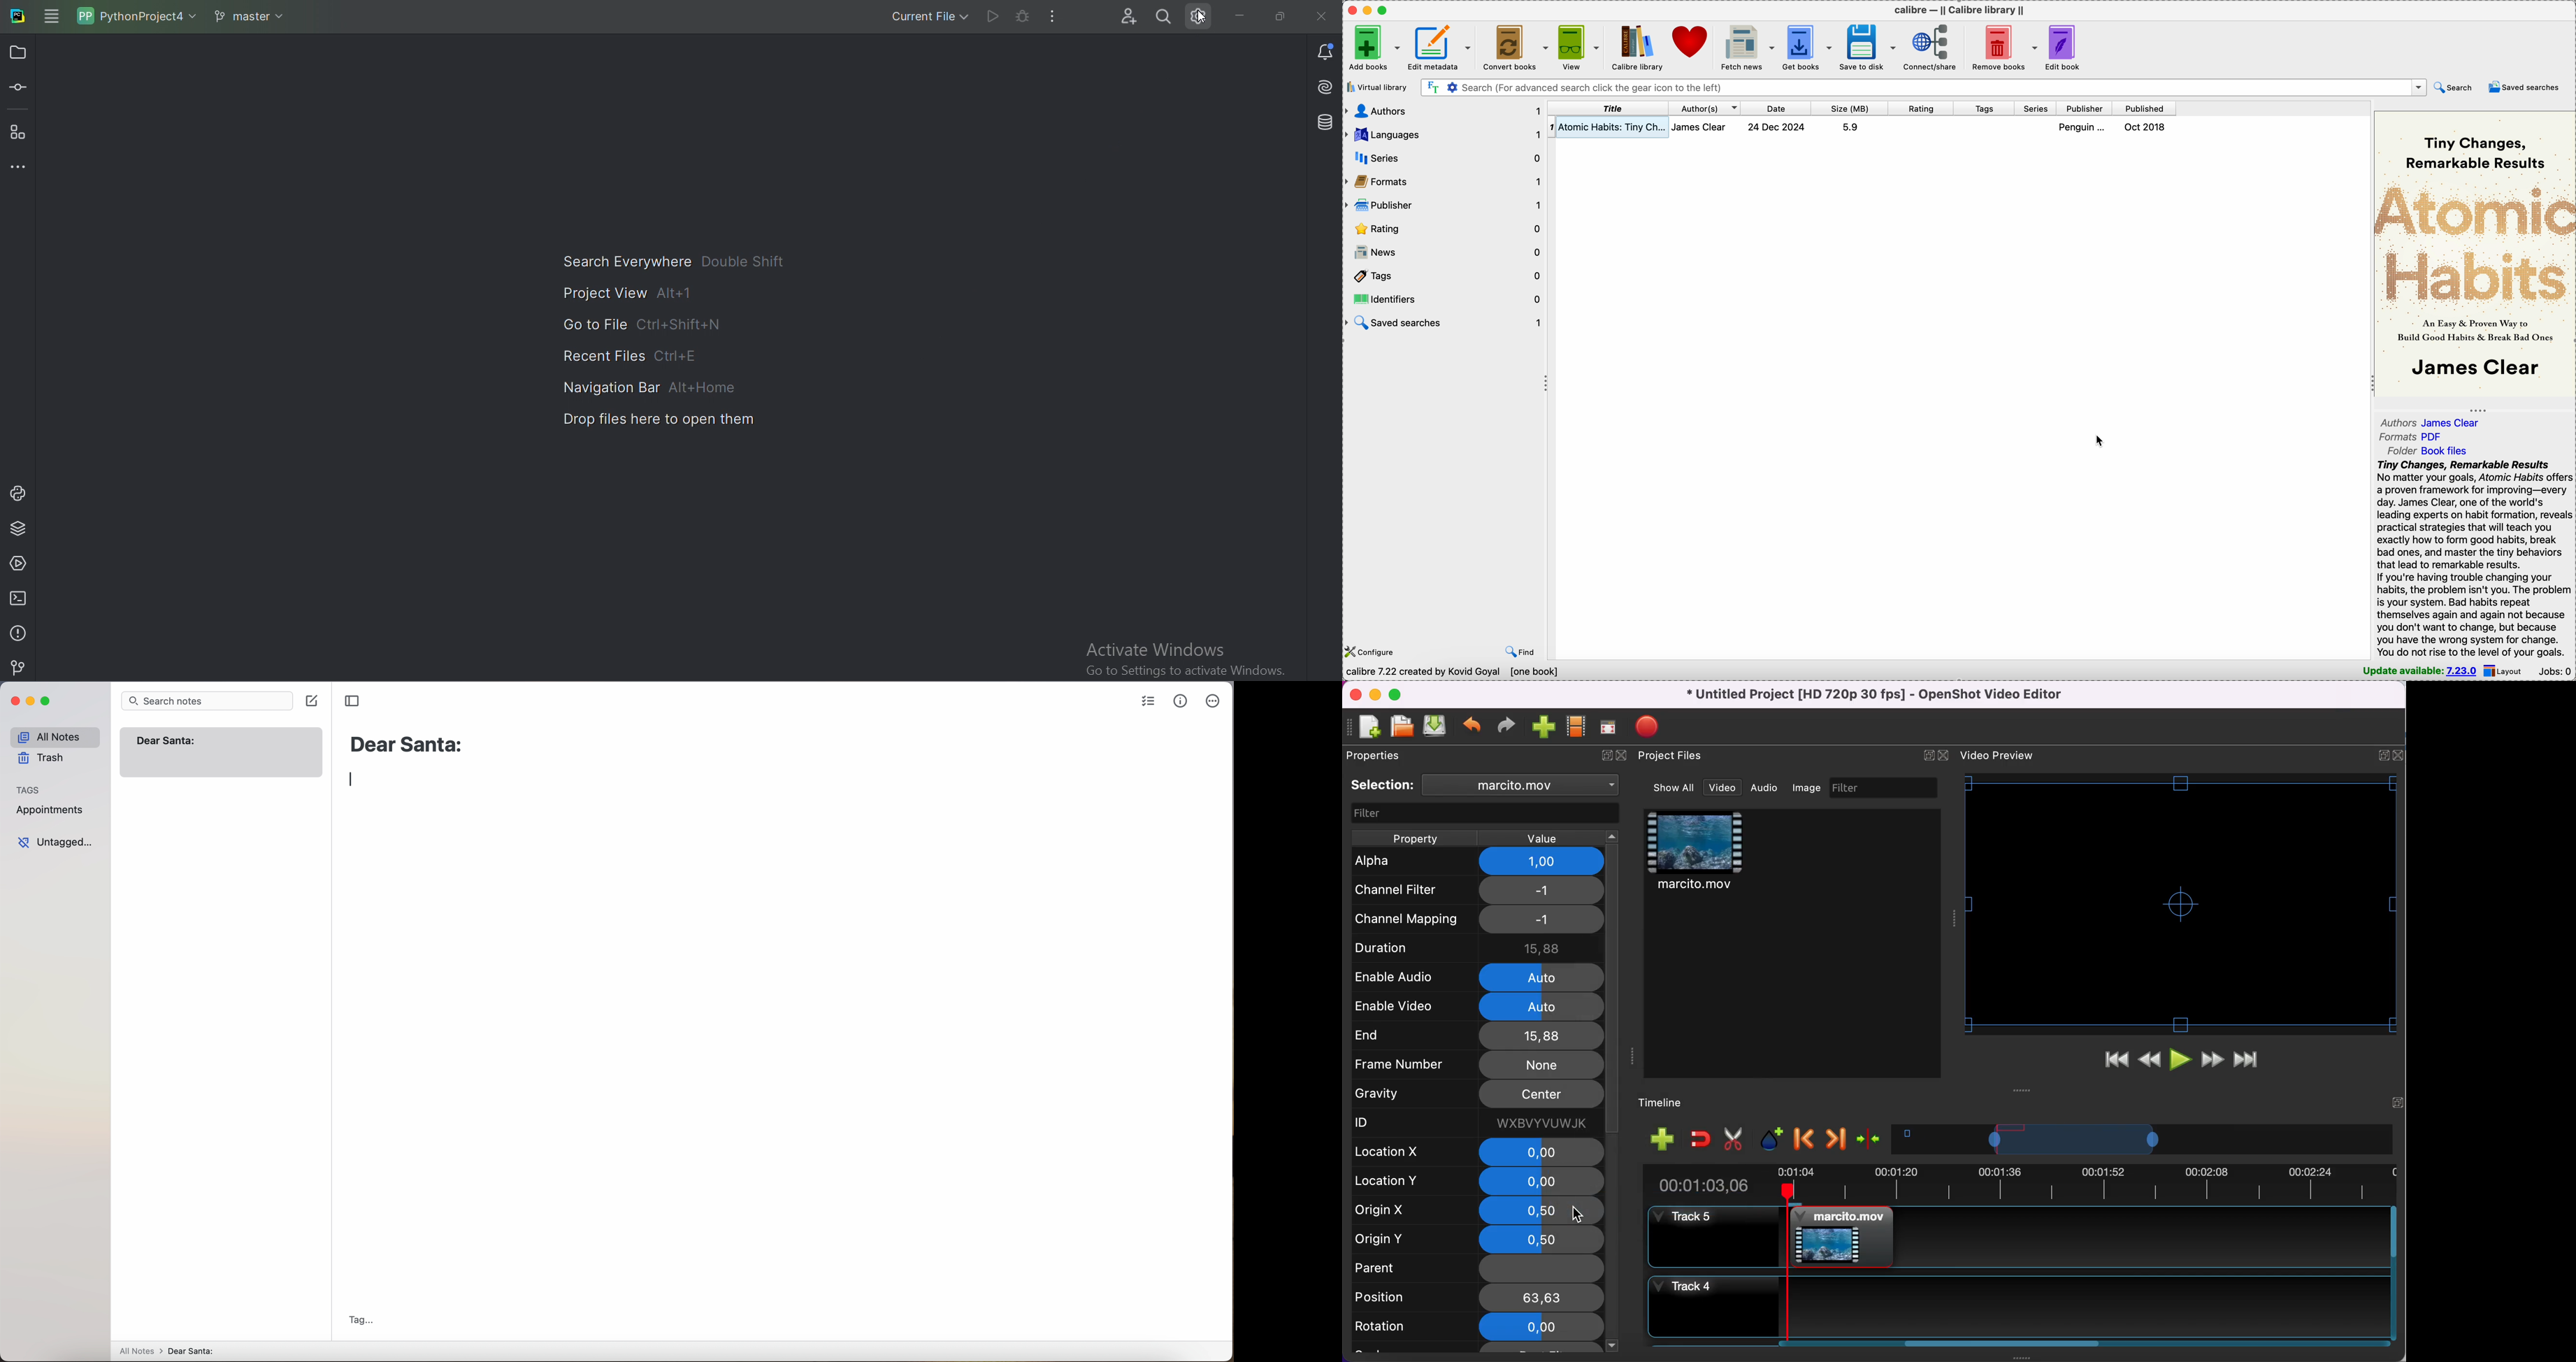  What do you see at coordinates (2506, 670) in the screenshot?
I see `layout` at bounding box center [2506, 670].